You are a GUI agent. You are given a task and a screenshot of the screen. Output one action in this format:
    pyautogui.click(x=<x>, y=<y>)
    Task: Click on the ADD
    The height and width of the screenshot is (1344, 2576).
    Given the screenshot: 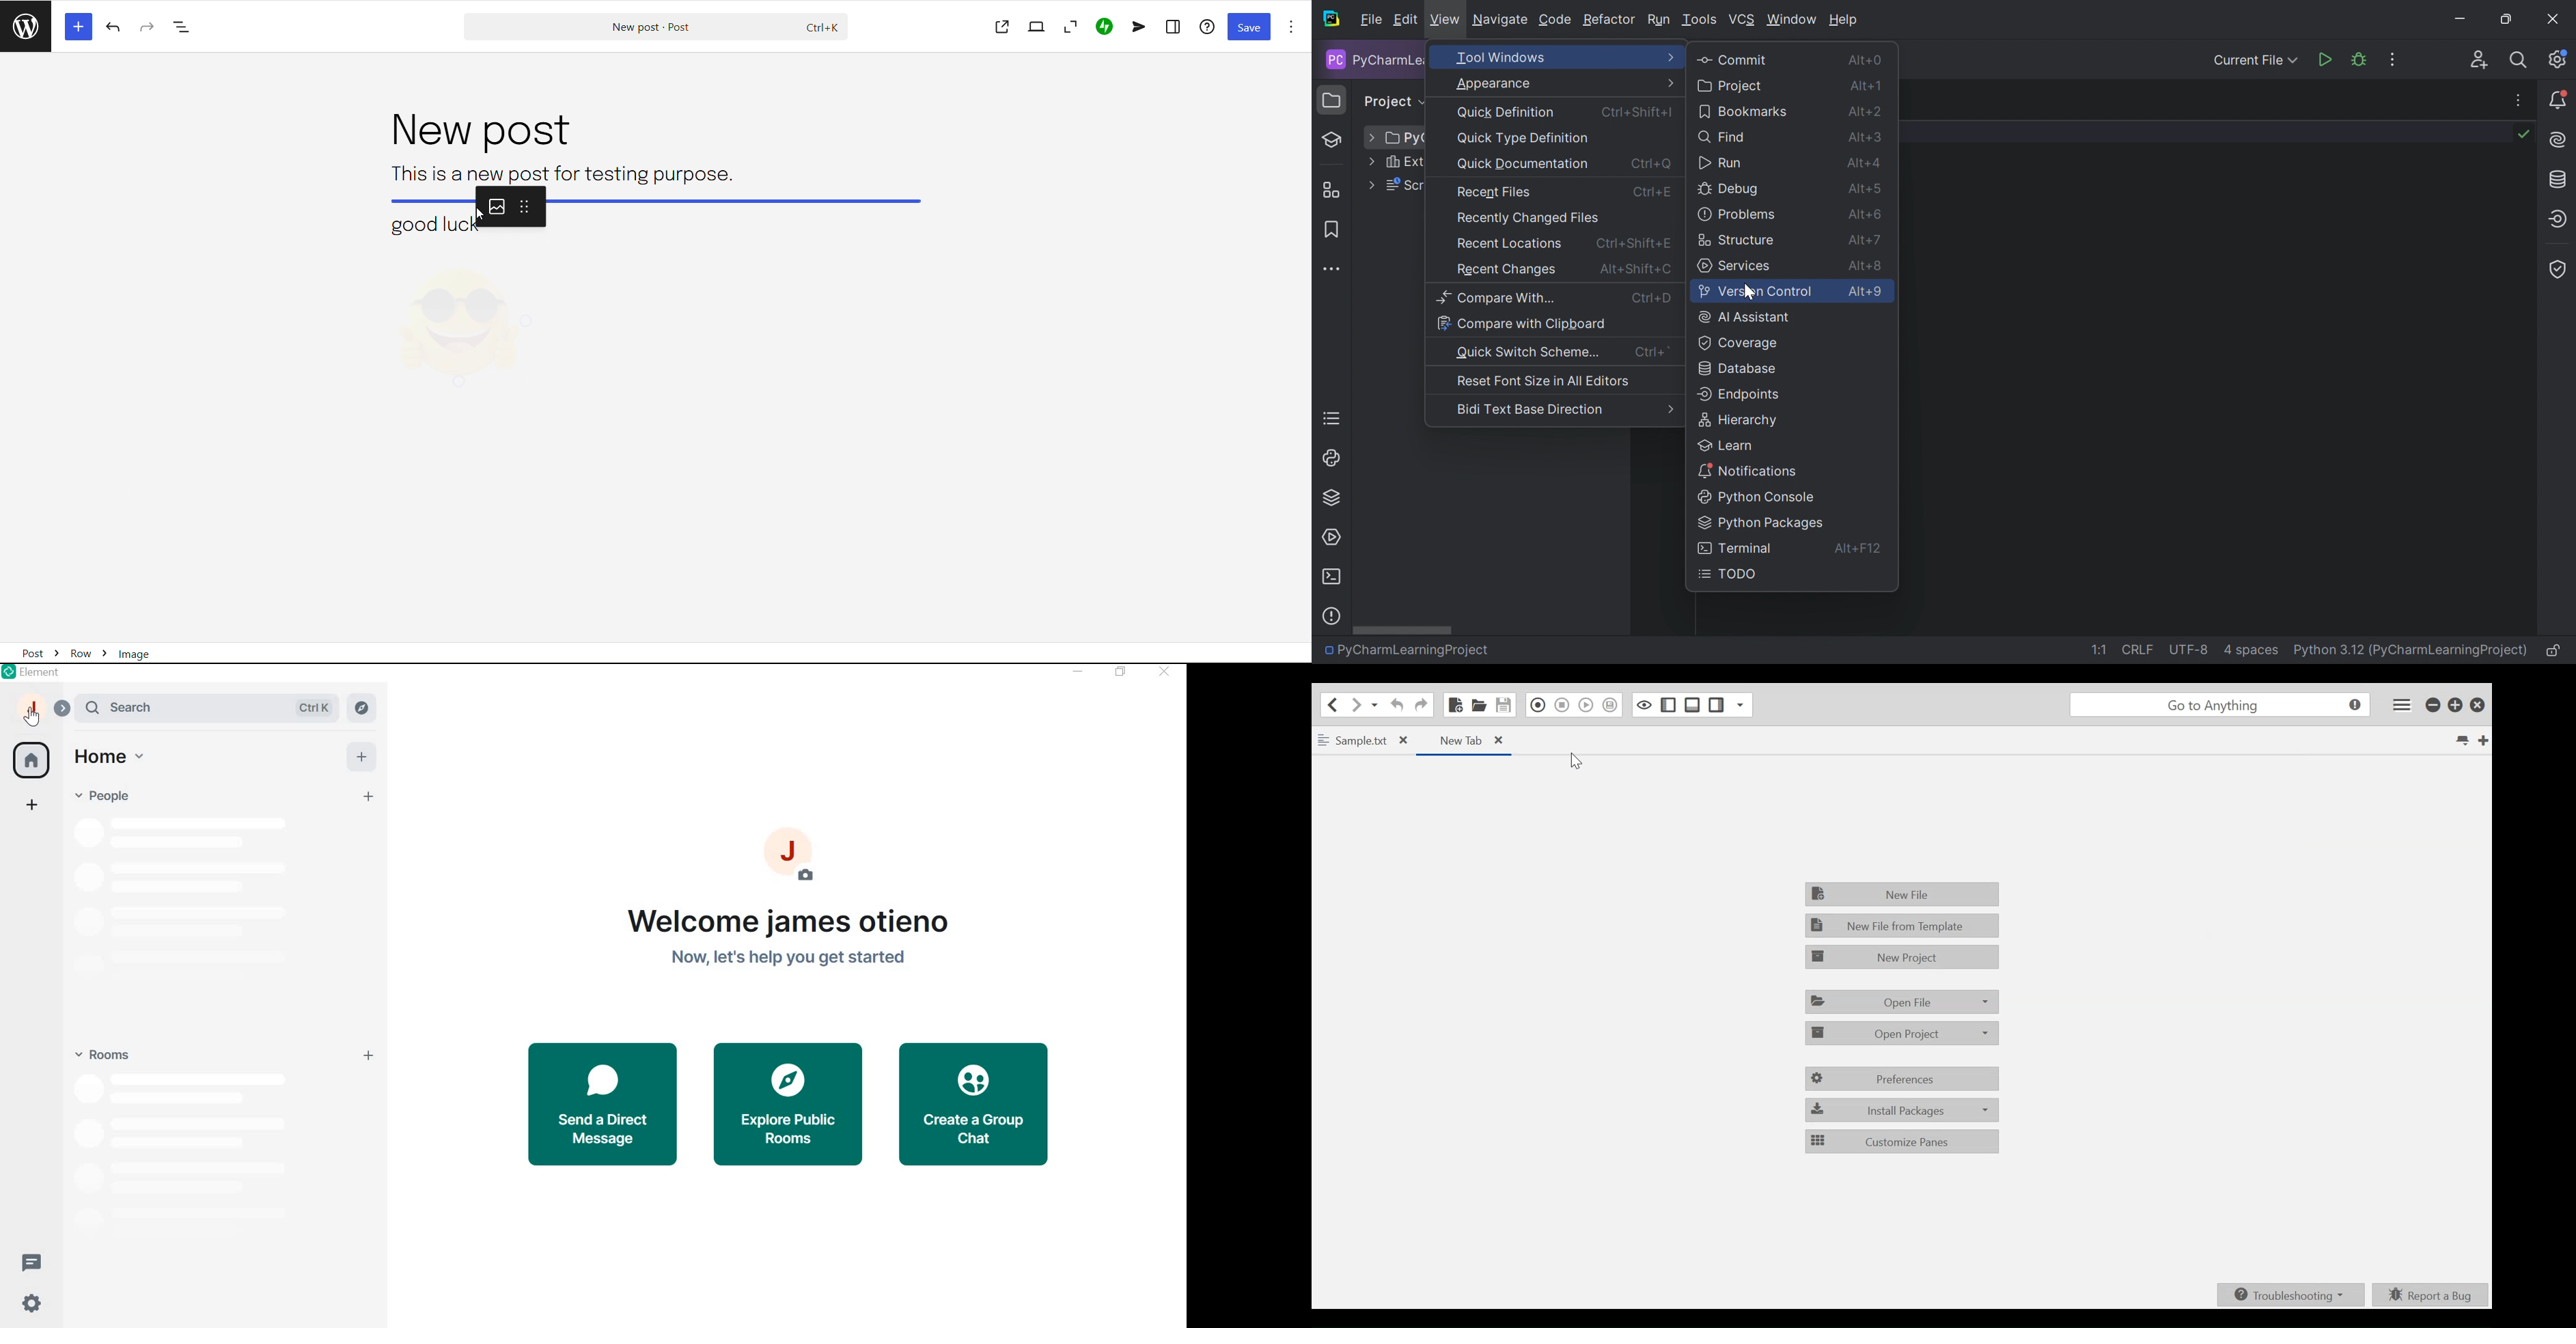 What is the action you would take?
    pyautogui.click(x=360, y=756)
    